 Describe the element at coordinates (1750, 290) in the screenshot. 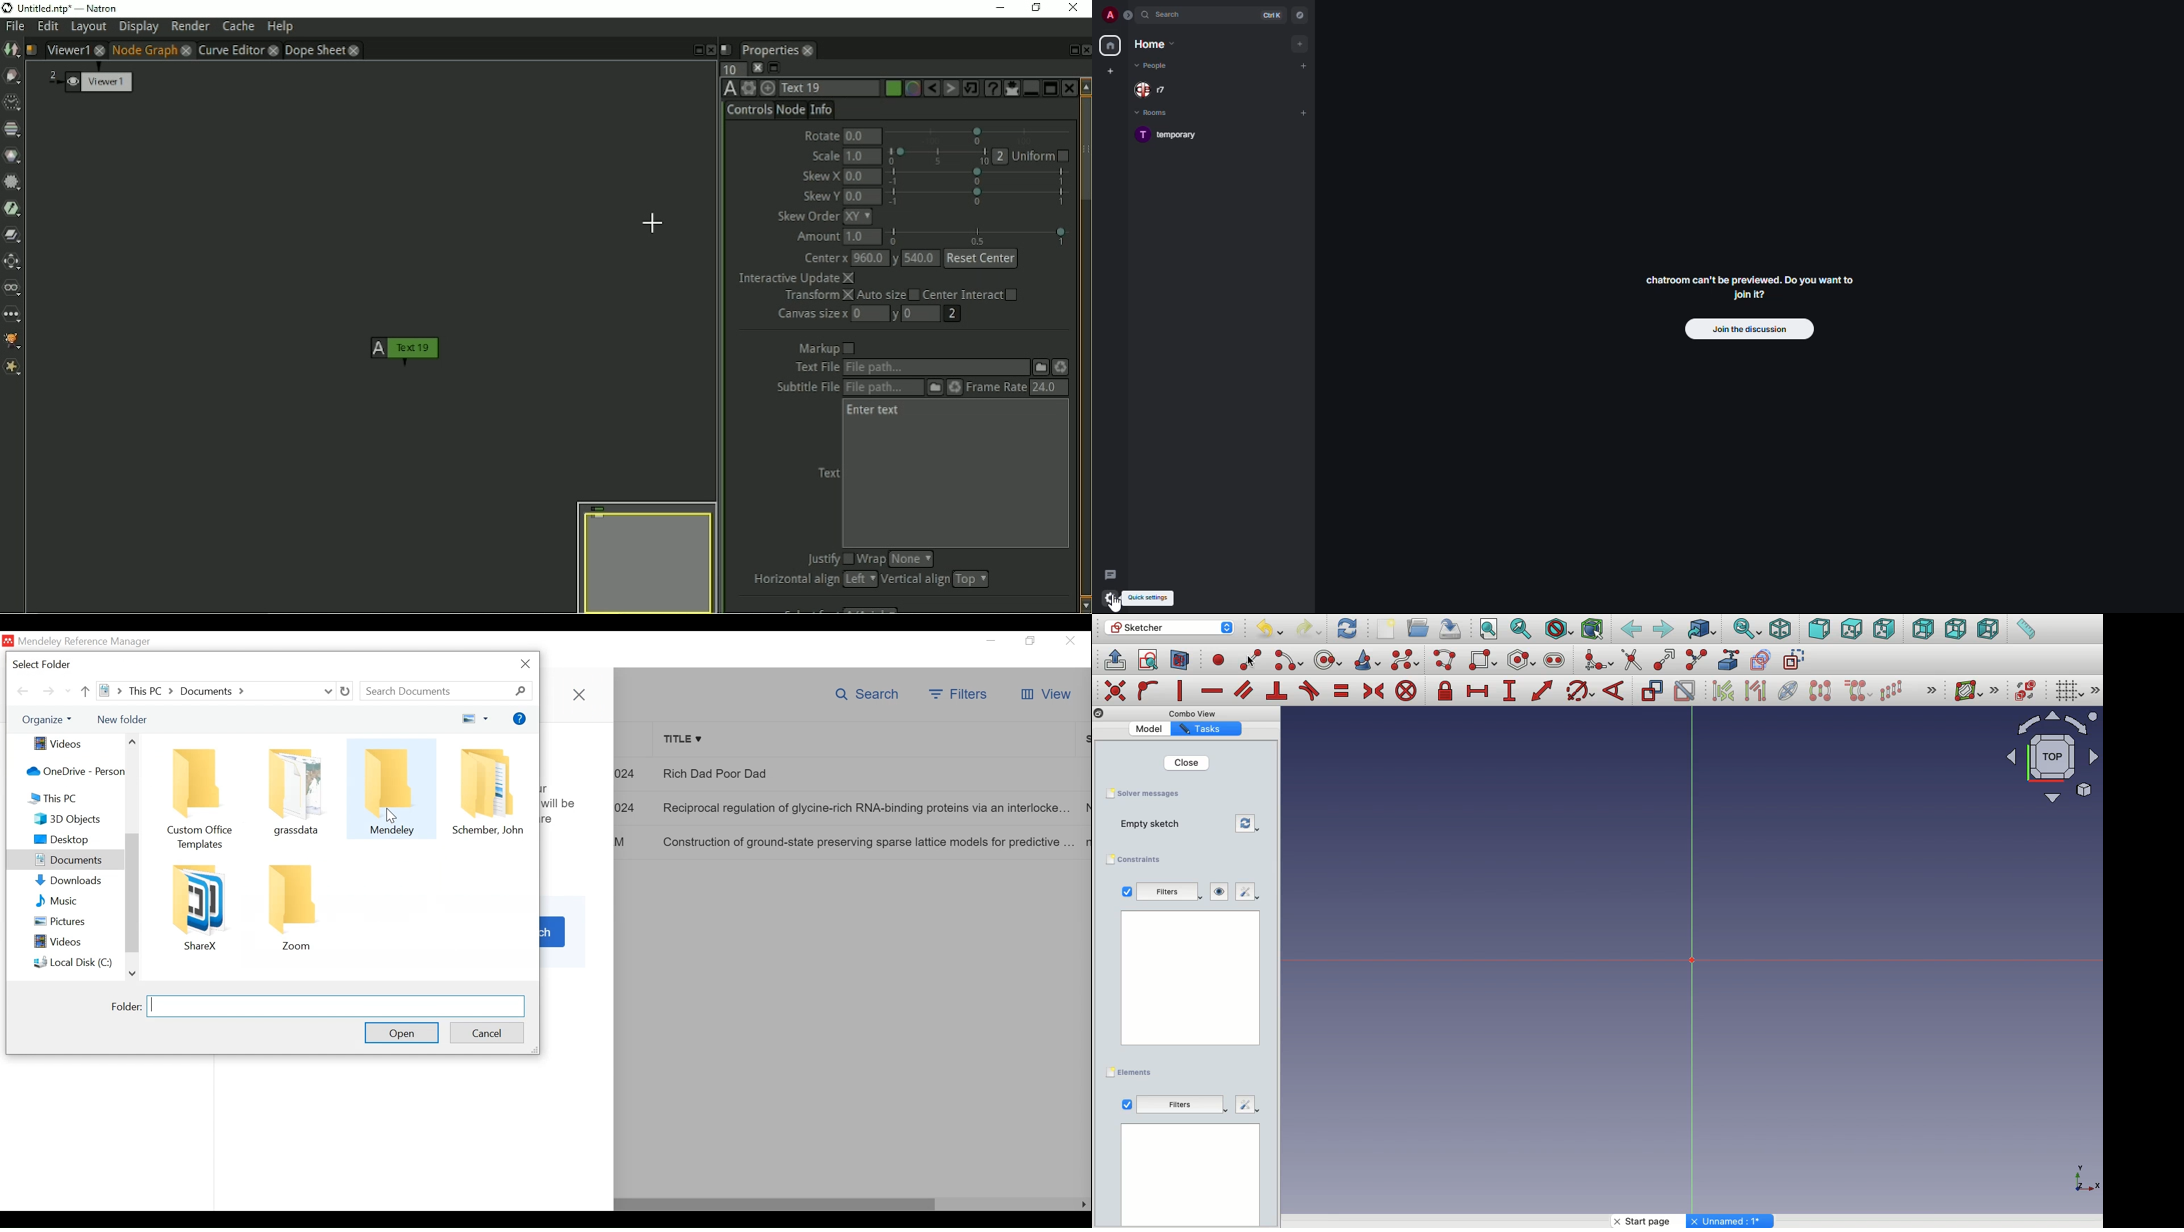

I see `chatroom can't be previewed` at that location.